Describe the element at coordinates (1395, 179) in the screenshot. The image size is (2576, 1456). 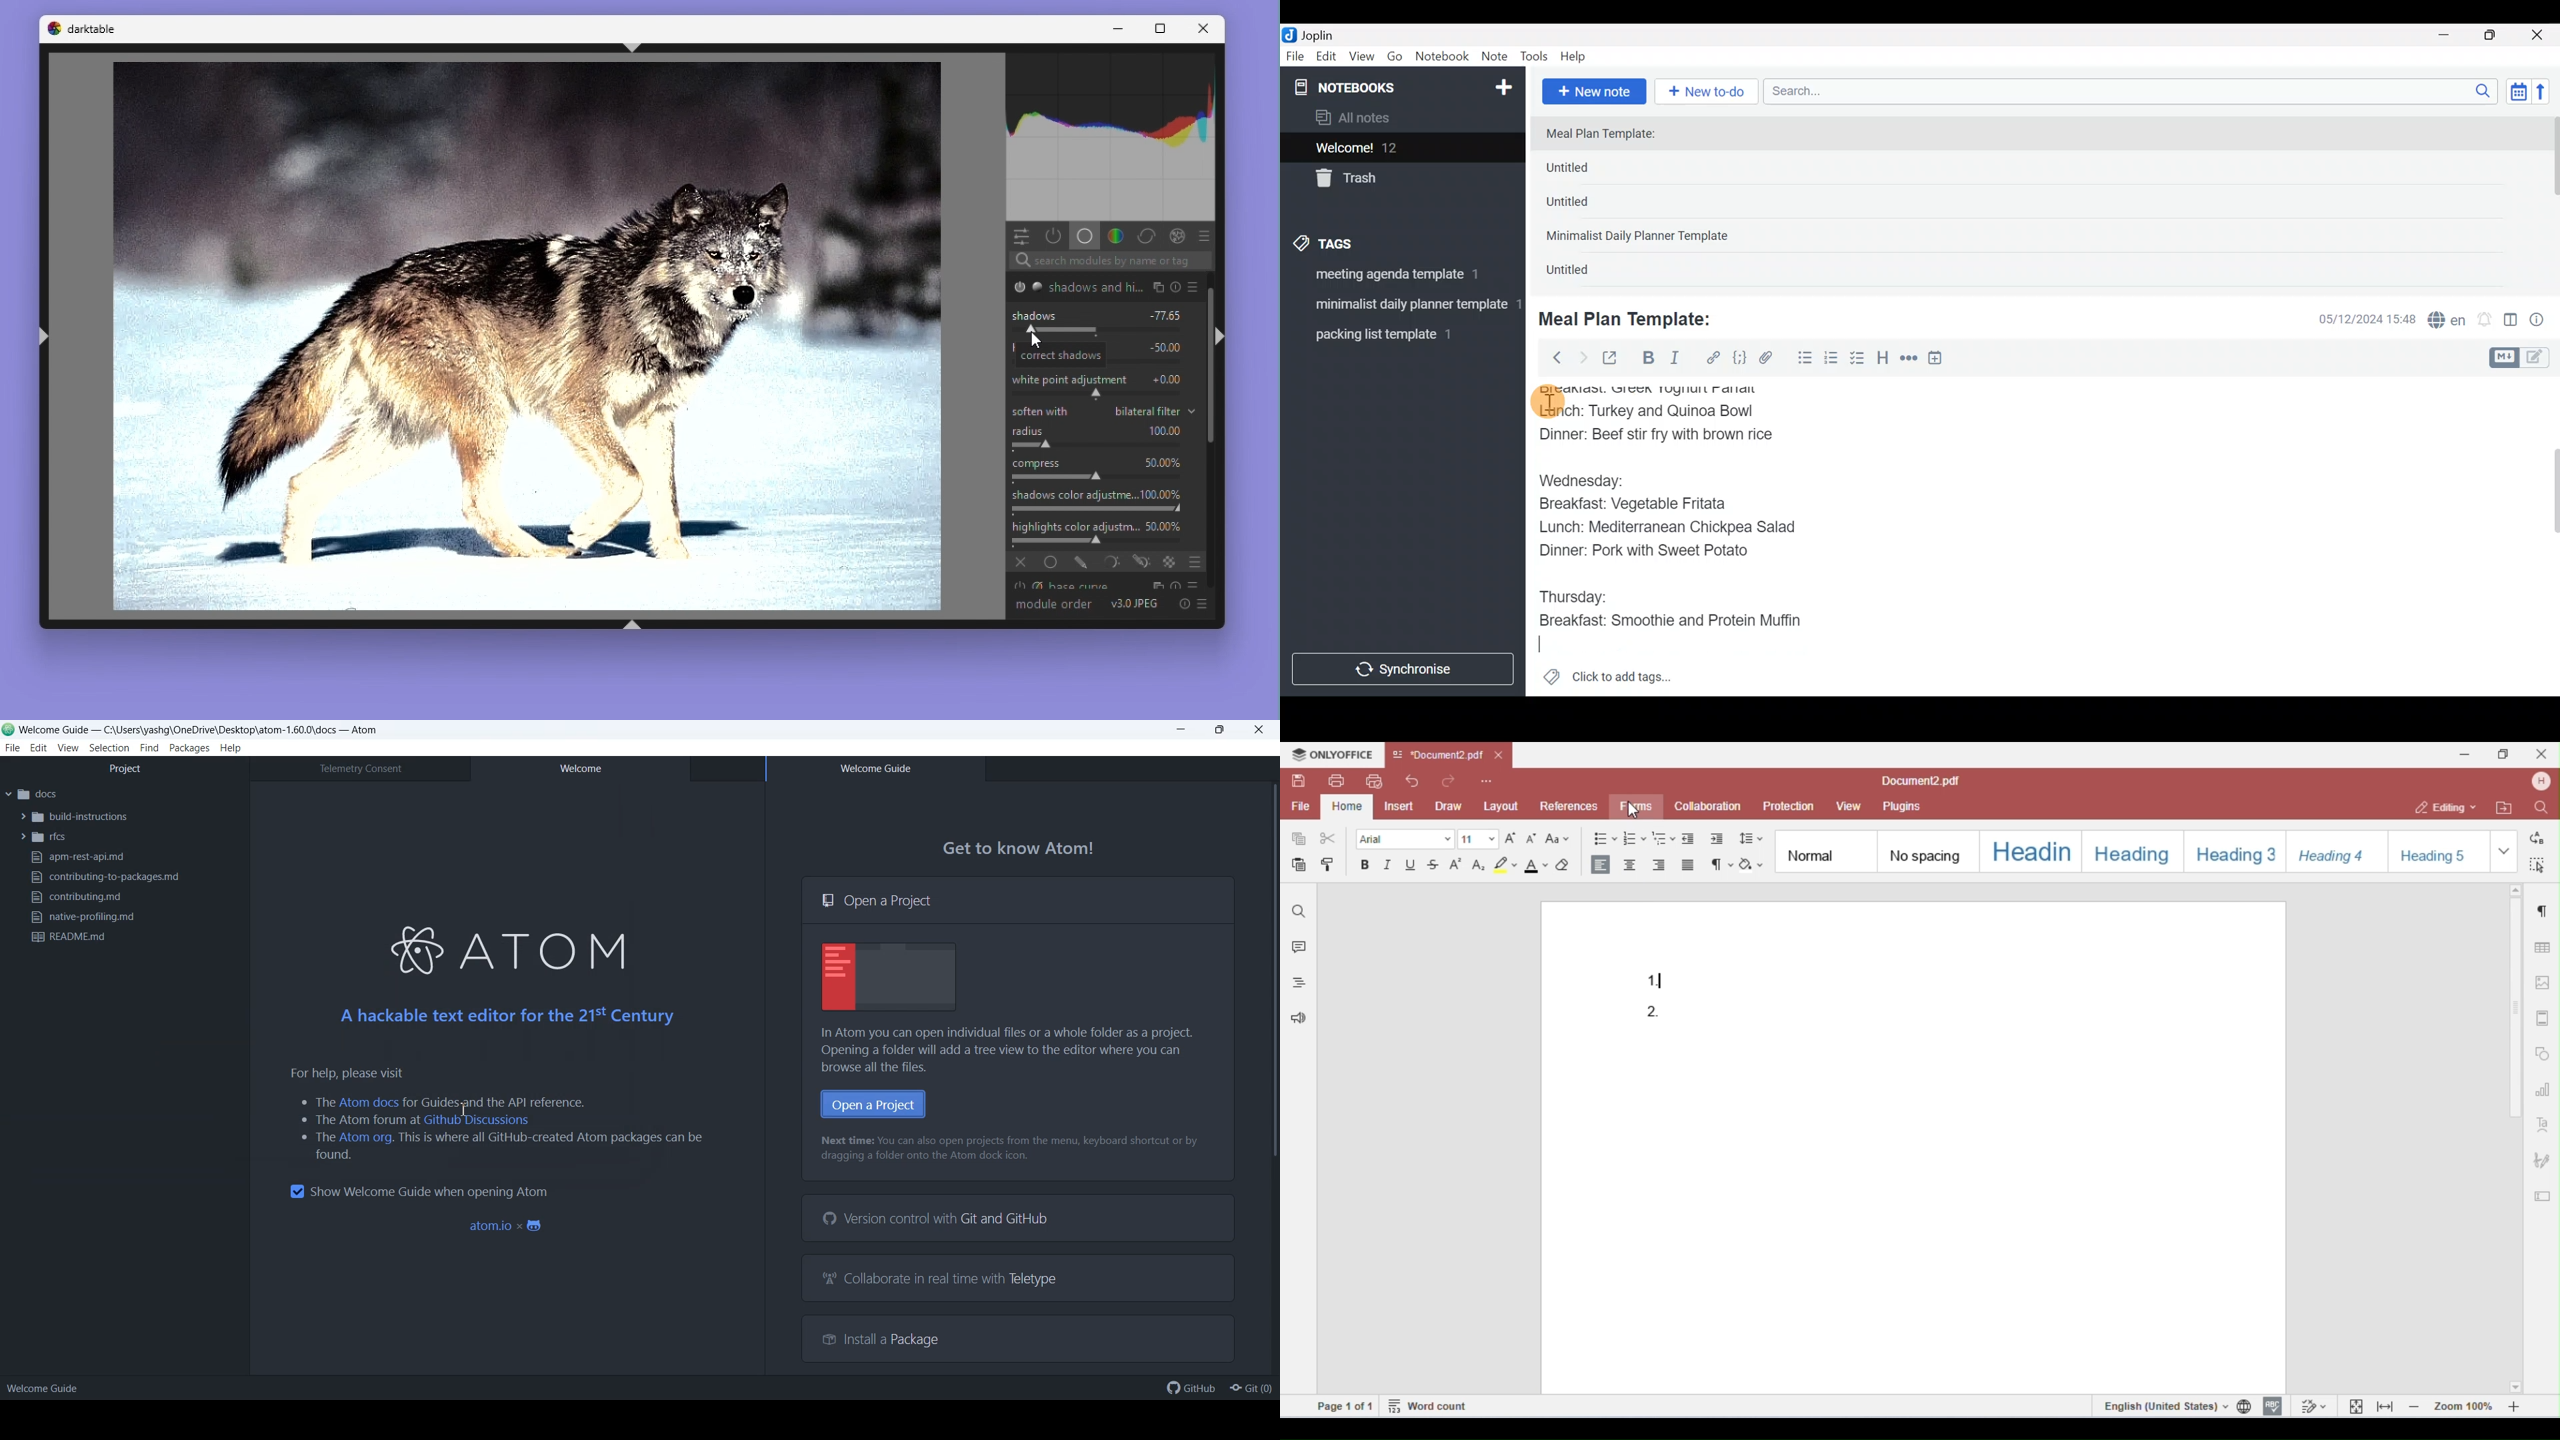
I see `Trash` at that location.